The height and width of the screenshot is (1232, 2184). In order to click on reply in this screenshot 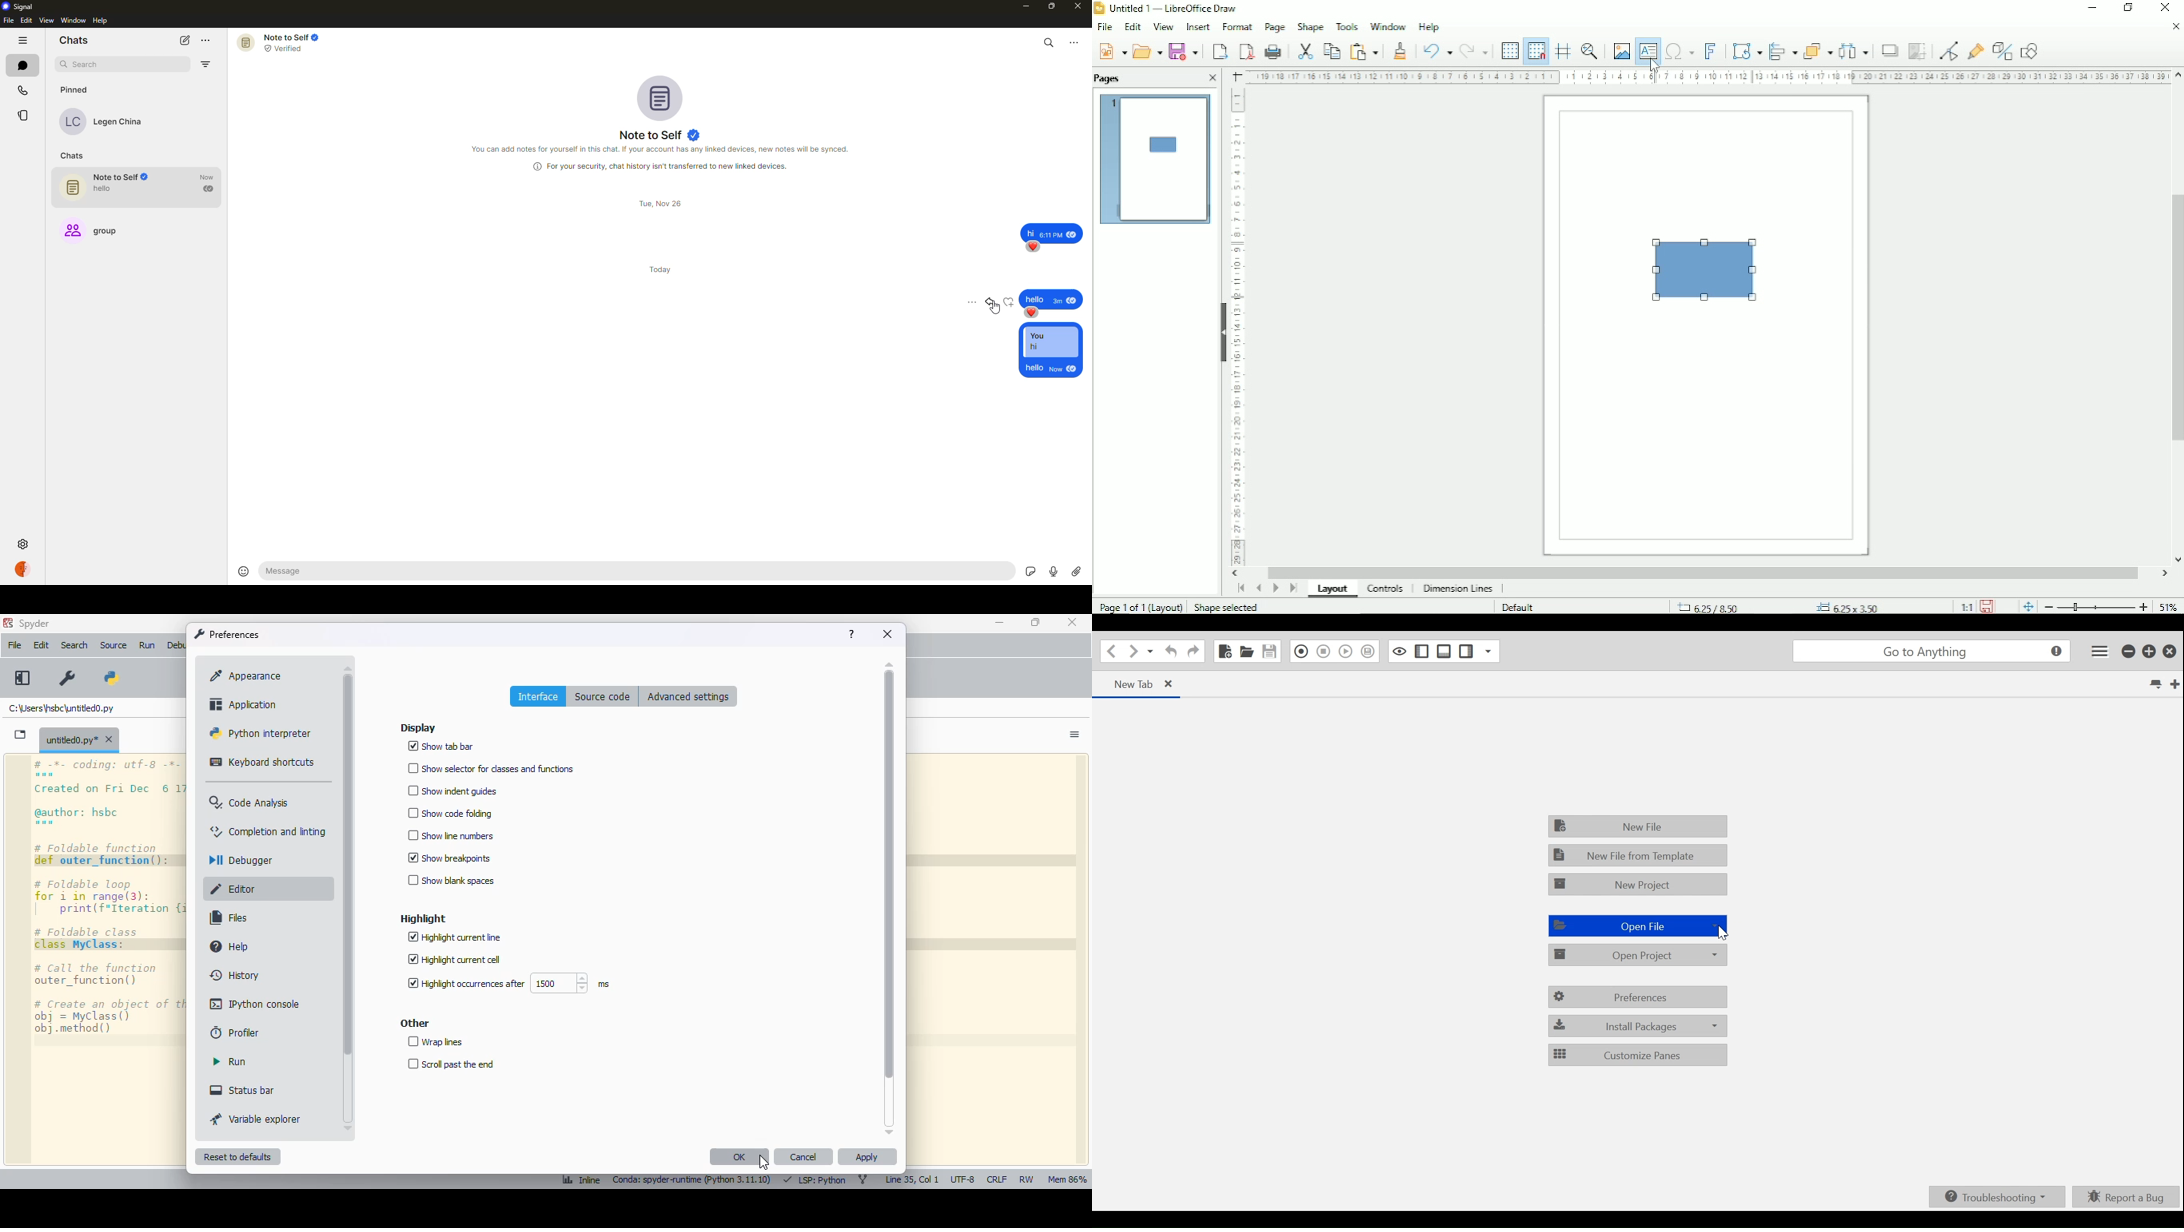, I will do `click(1049, 350)`.